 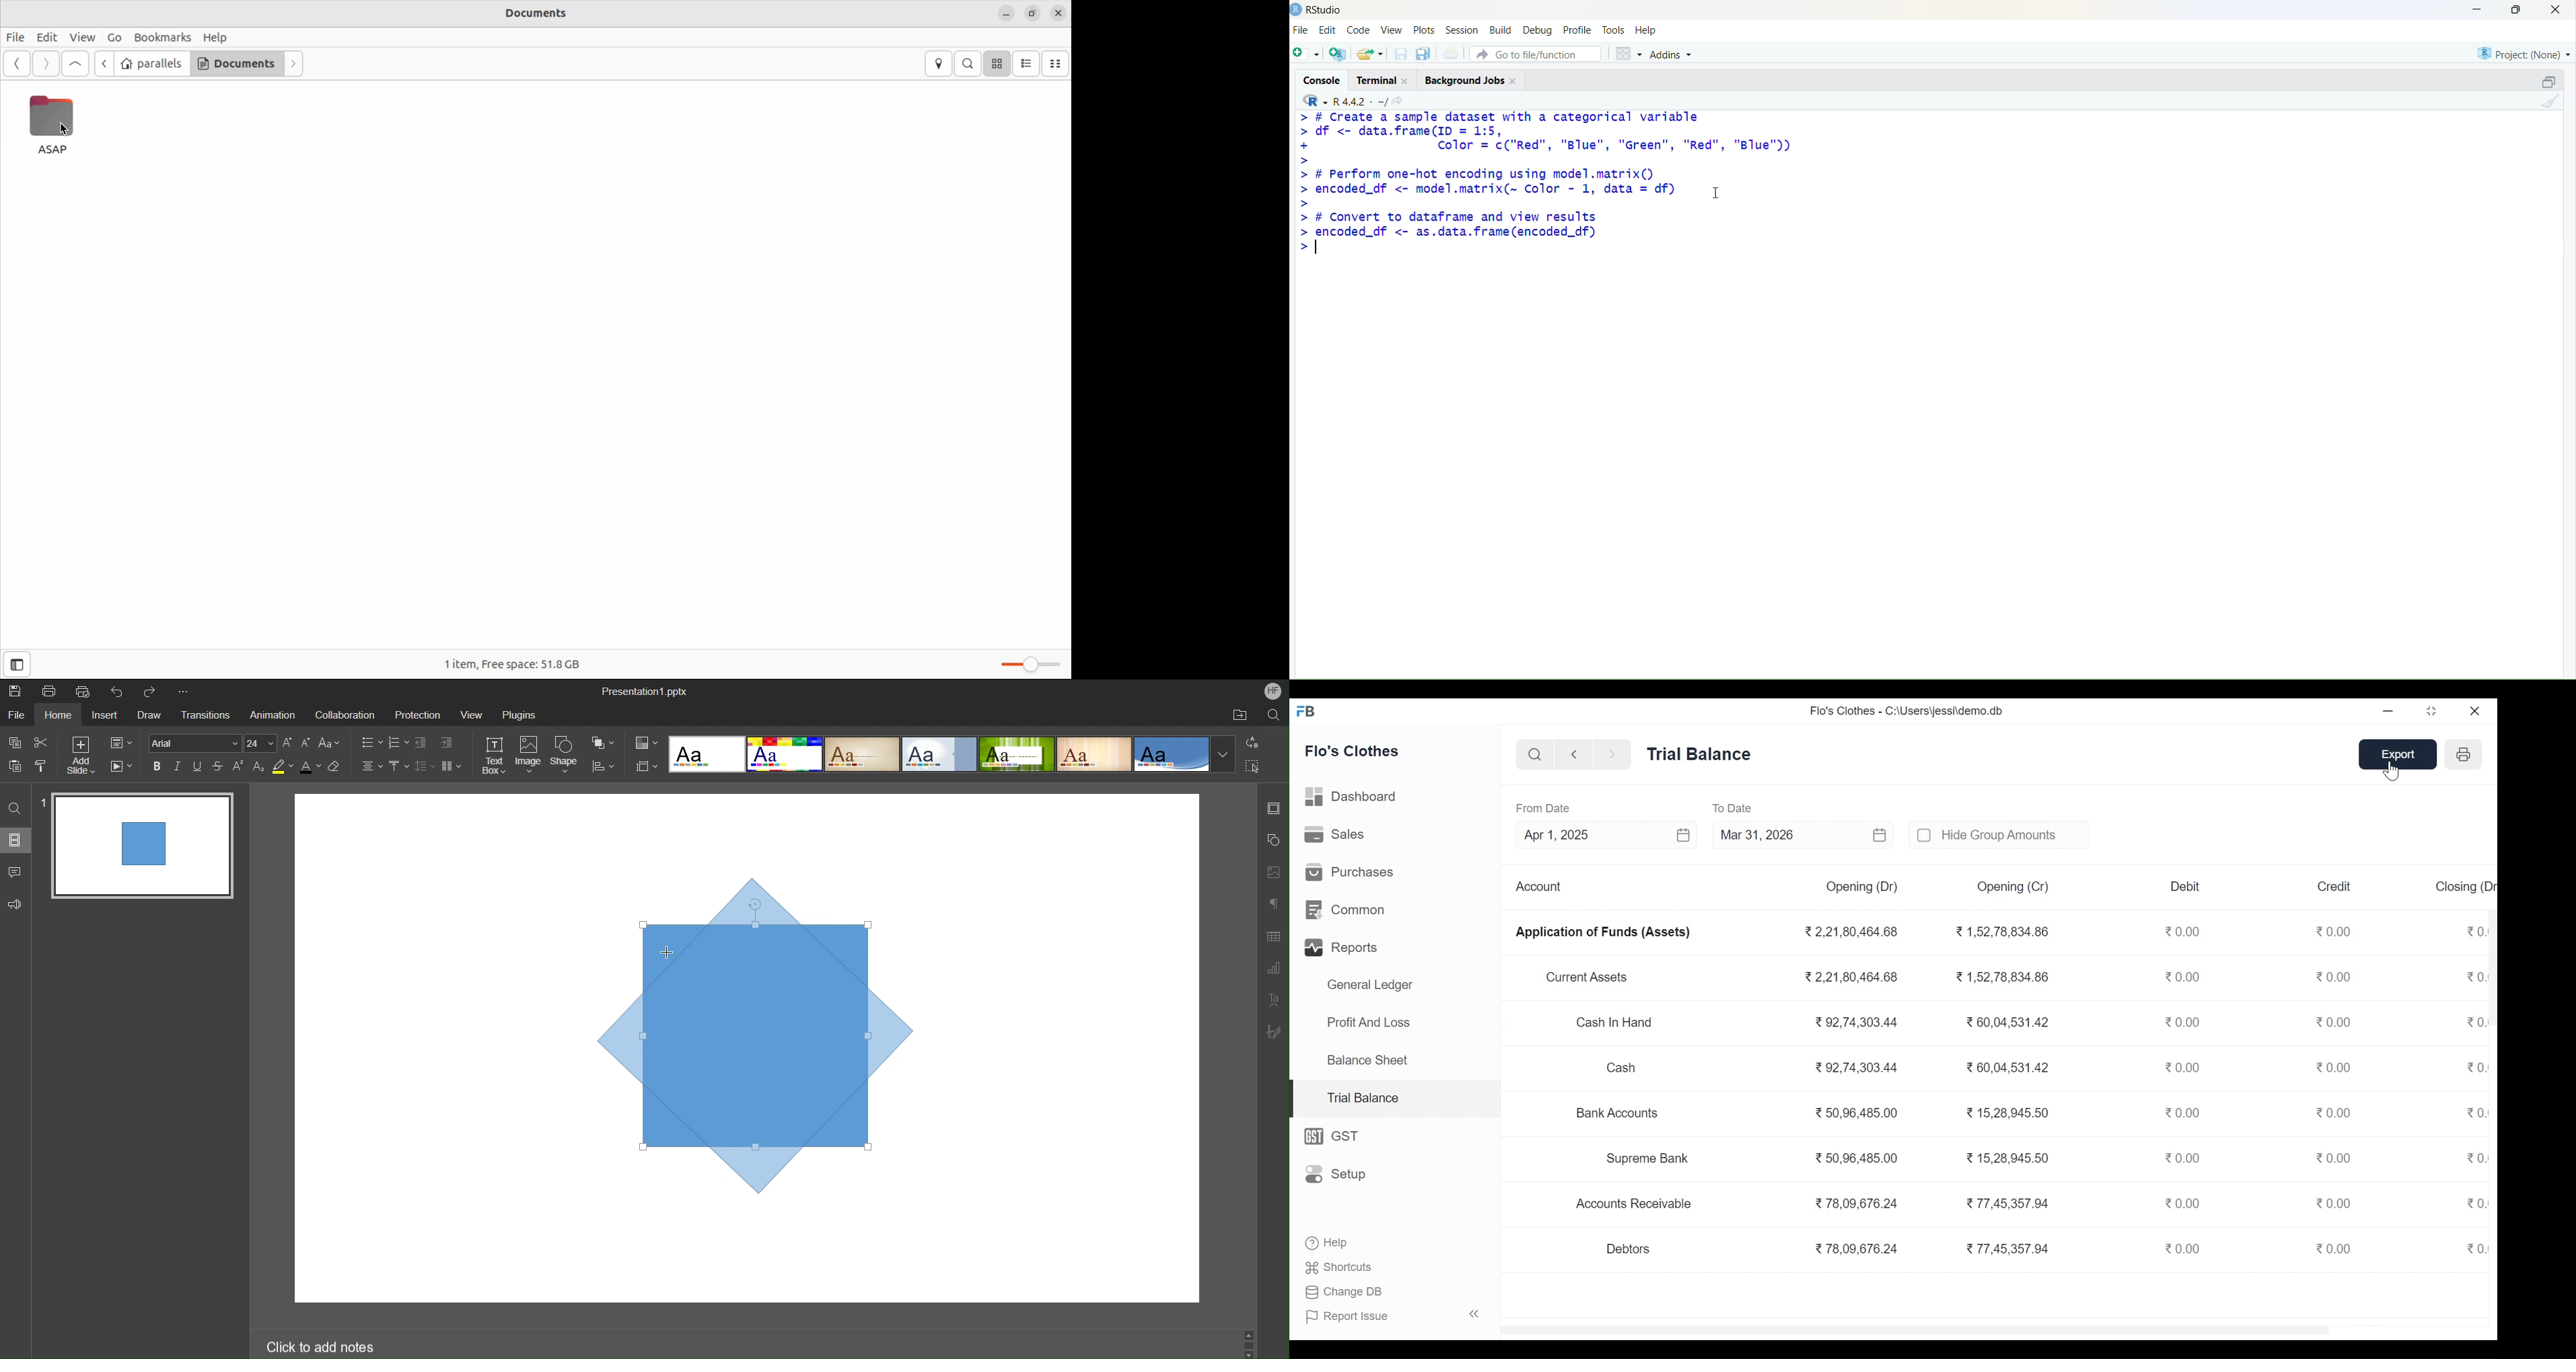 I want to click on 78,09,676.24, so click(x=1856, y=1202).